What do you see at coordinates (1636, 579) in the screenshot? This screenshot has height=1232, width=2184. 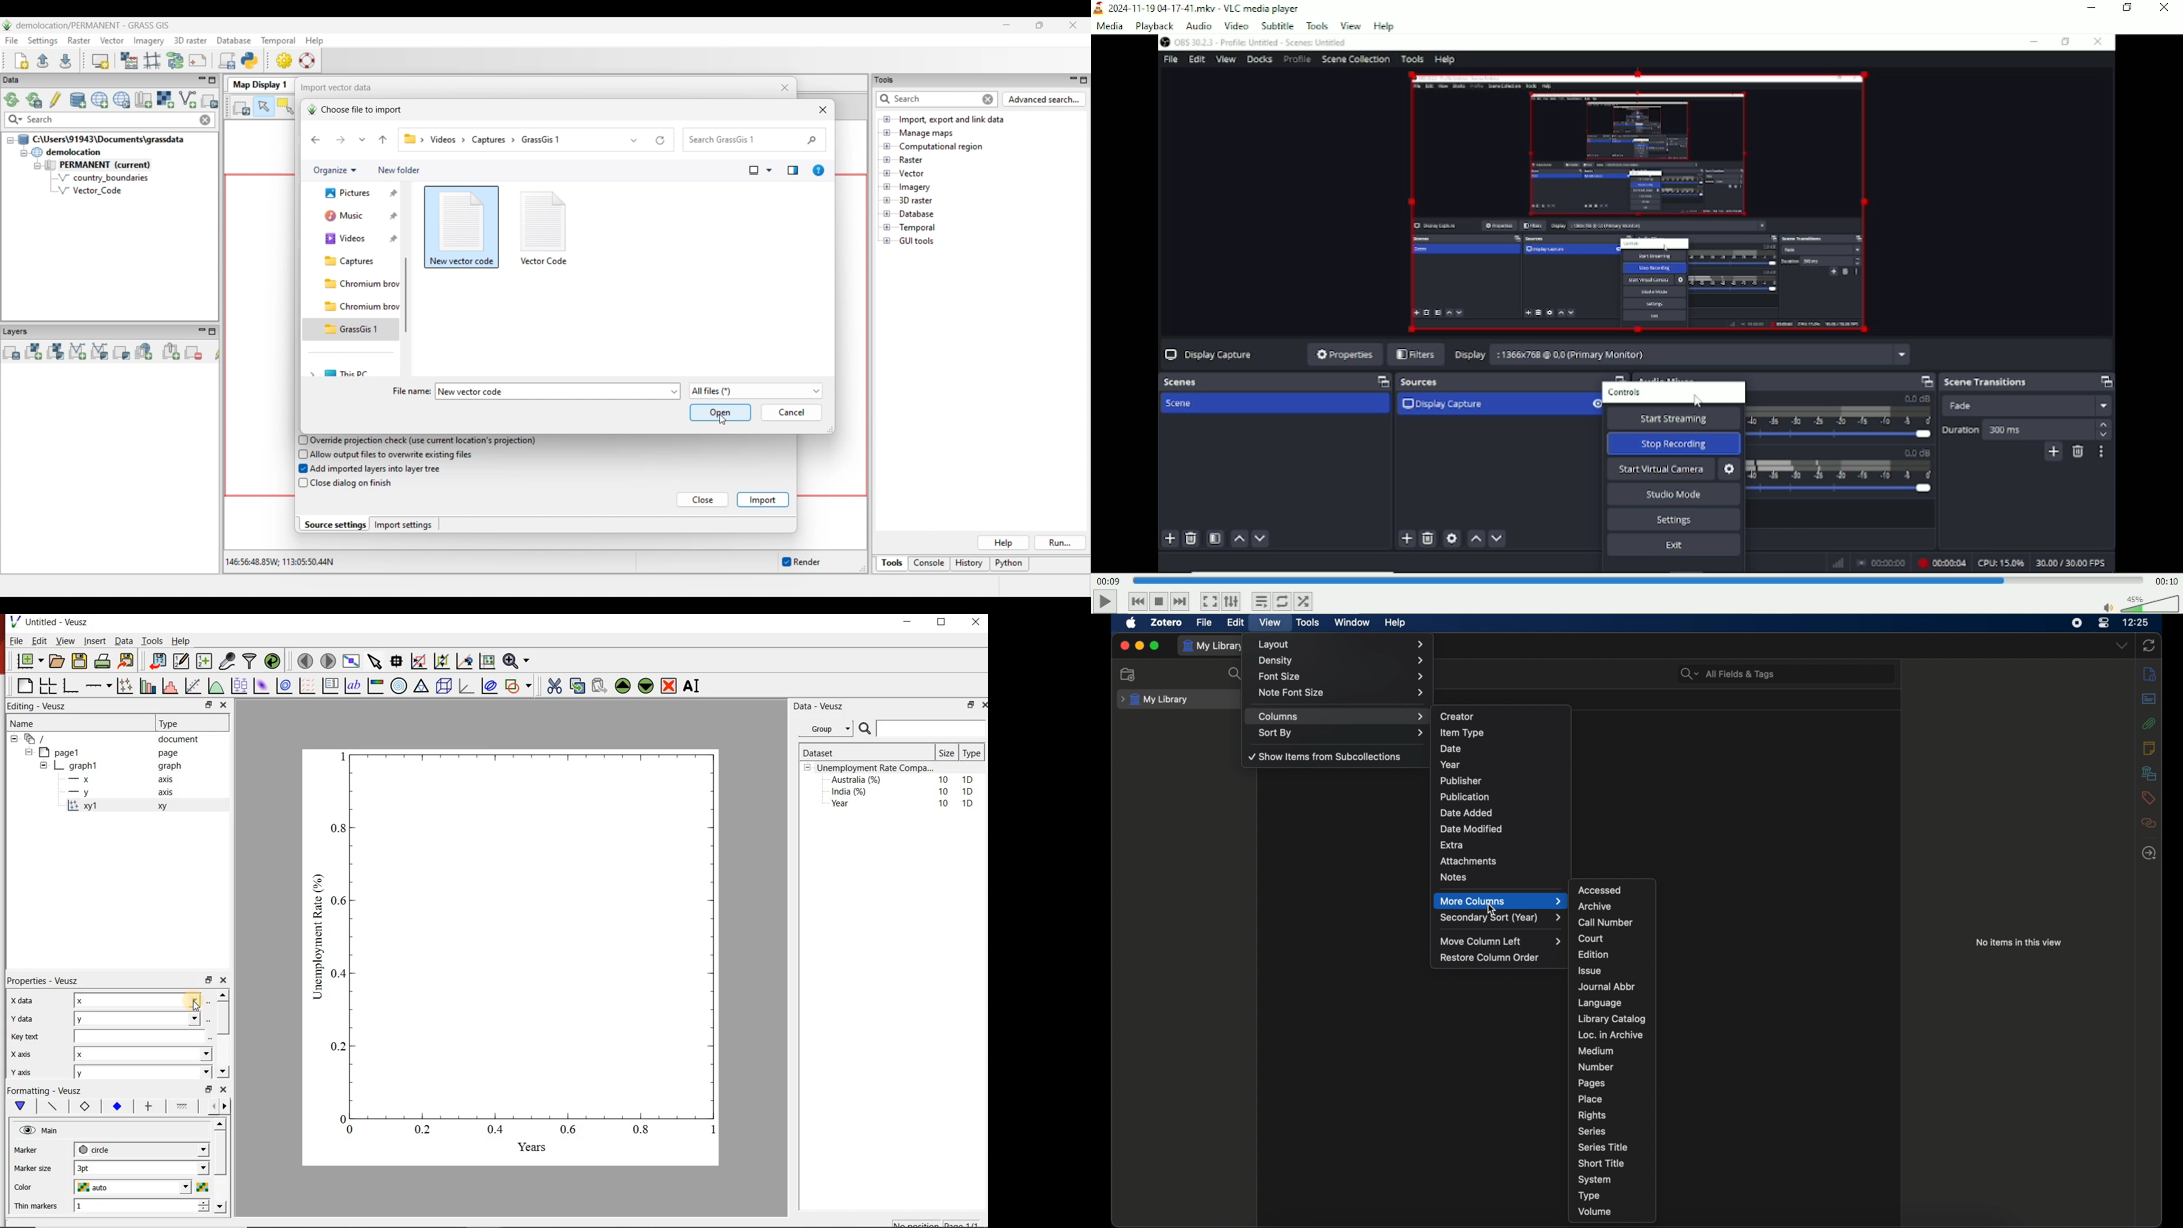 I see `Play duration` at bounding box center [1636, 579].